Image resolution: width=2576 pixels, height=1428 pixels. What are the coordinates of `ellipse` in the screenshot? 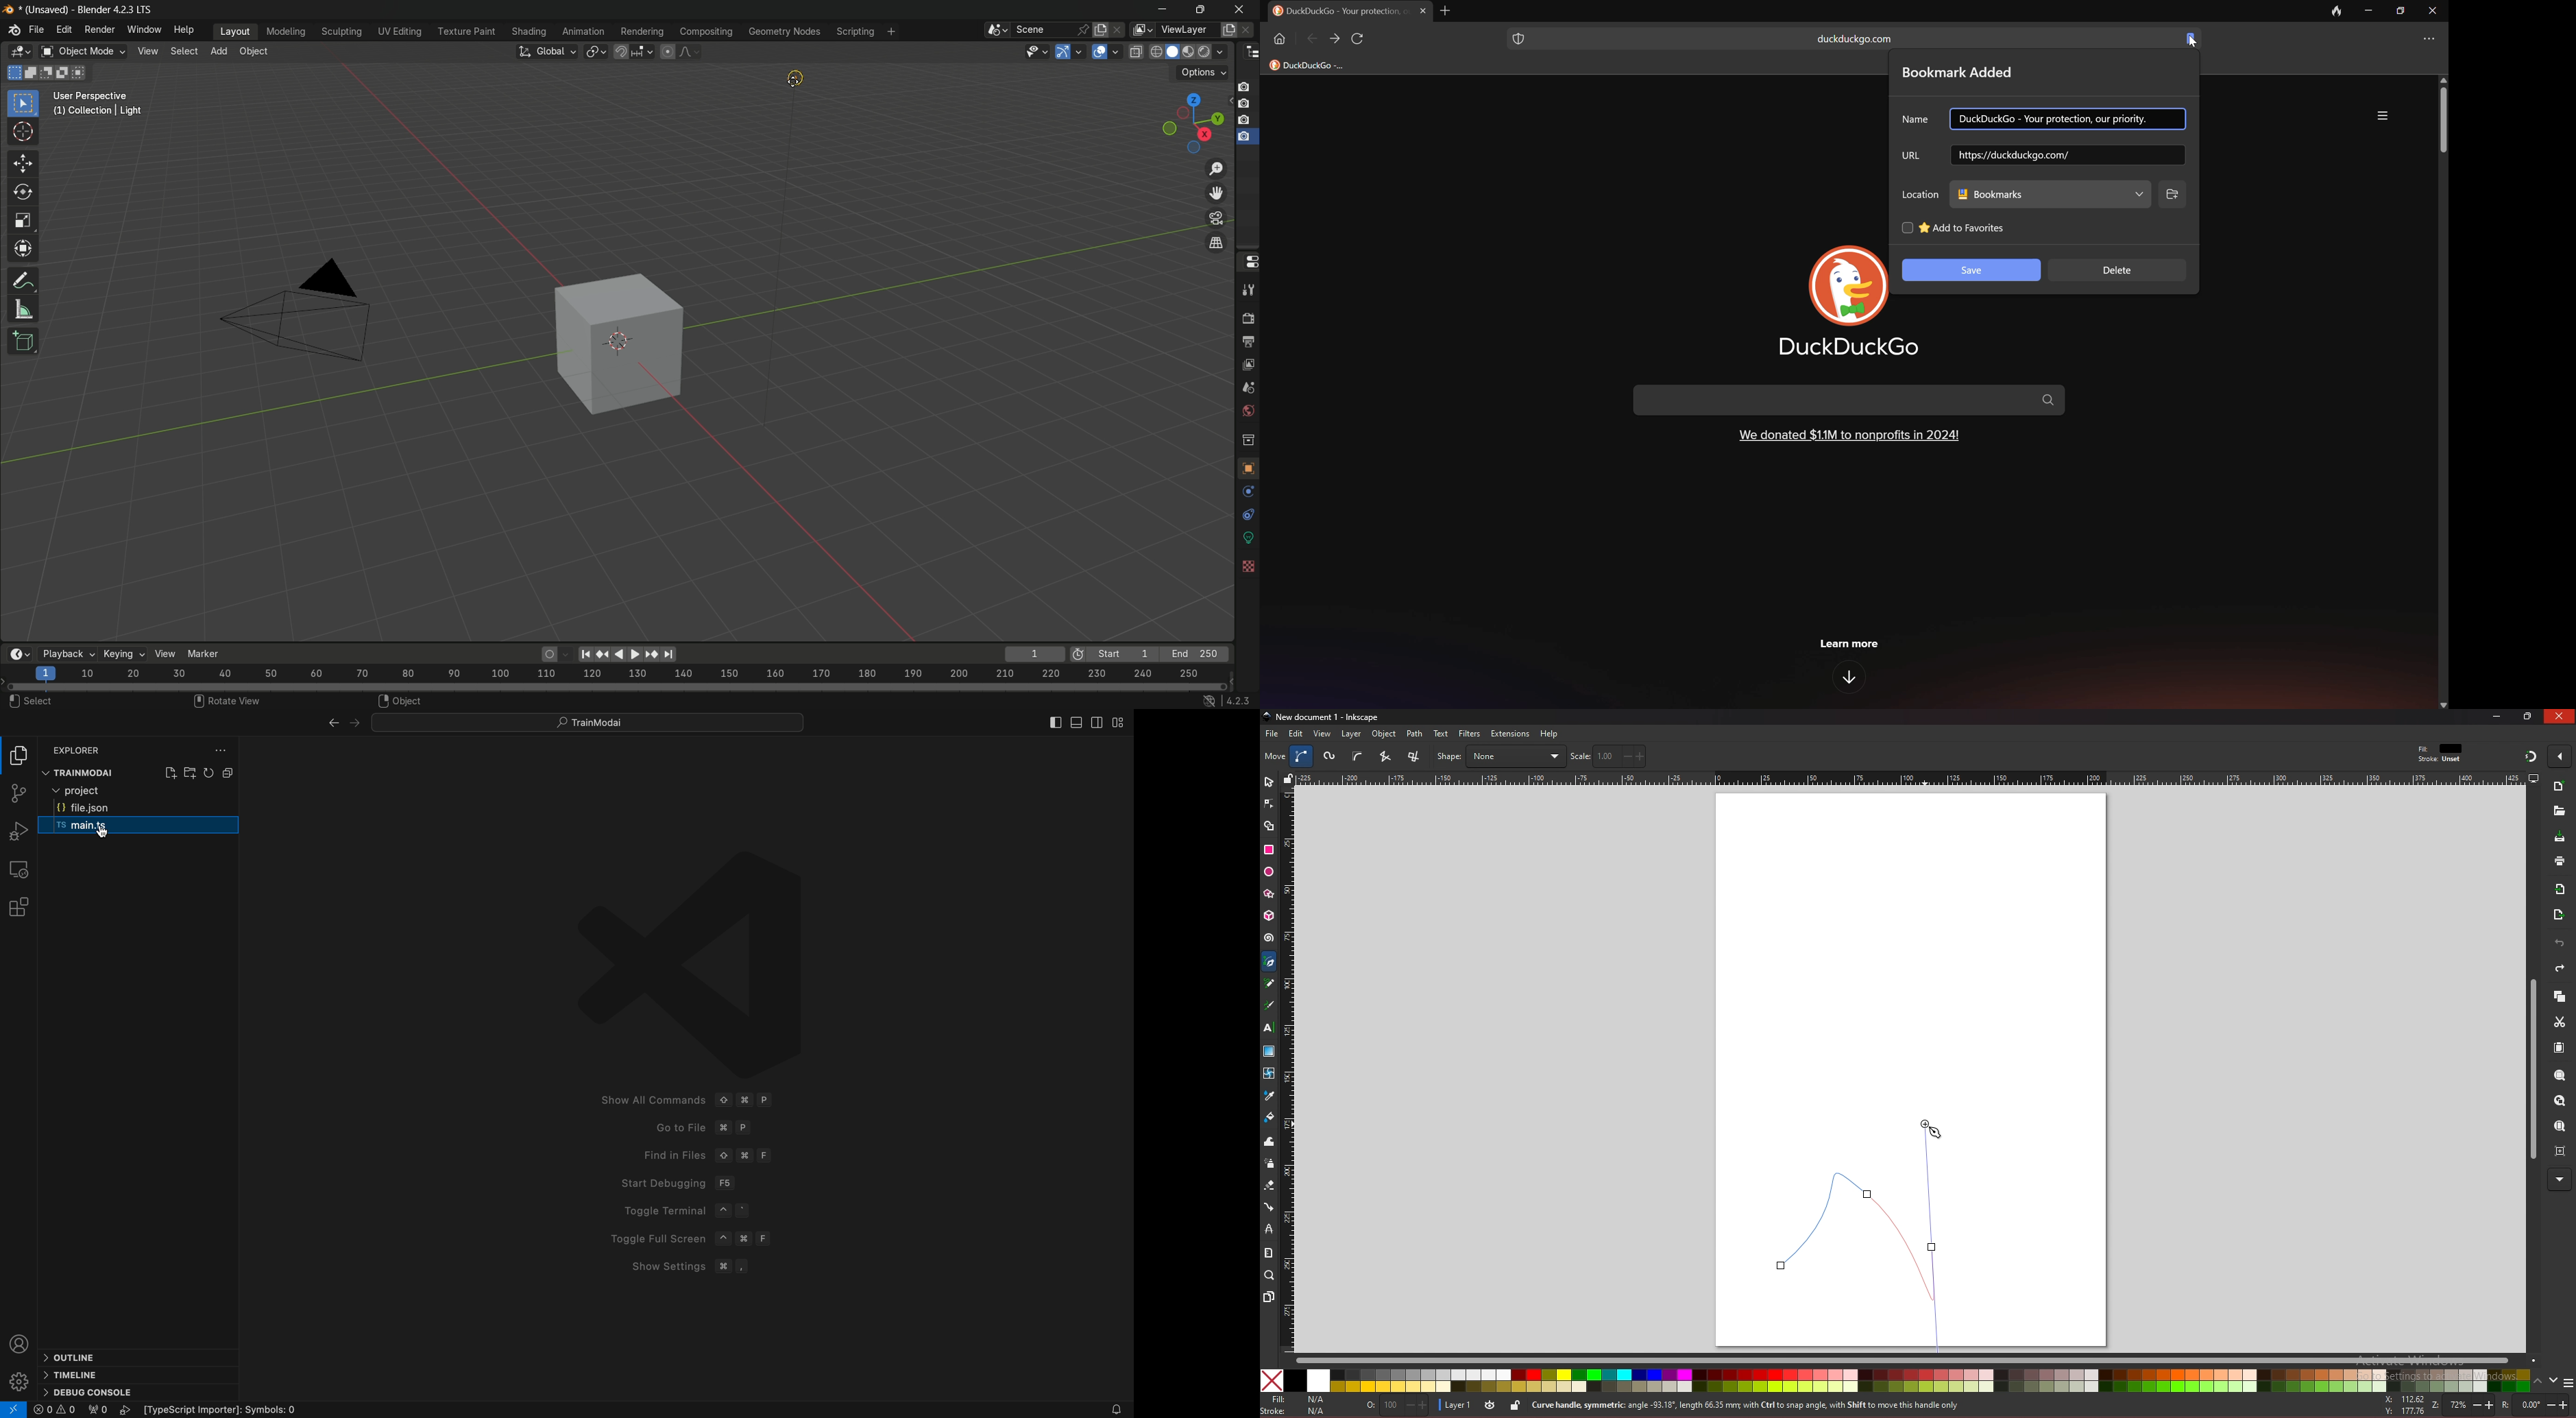 It's located at (1269, 872).